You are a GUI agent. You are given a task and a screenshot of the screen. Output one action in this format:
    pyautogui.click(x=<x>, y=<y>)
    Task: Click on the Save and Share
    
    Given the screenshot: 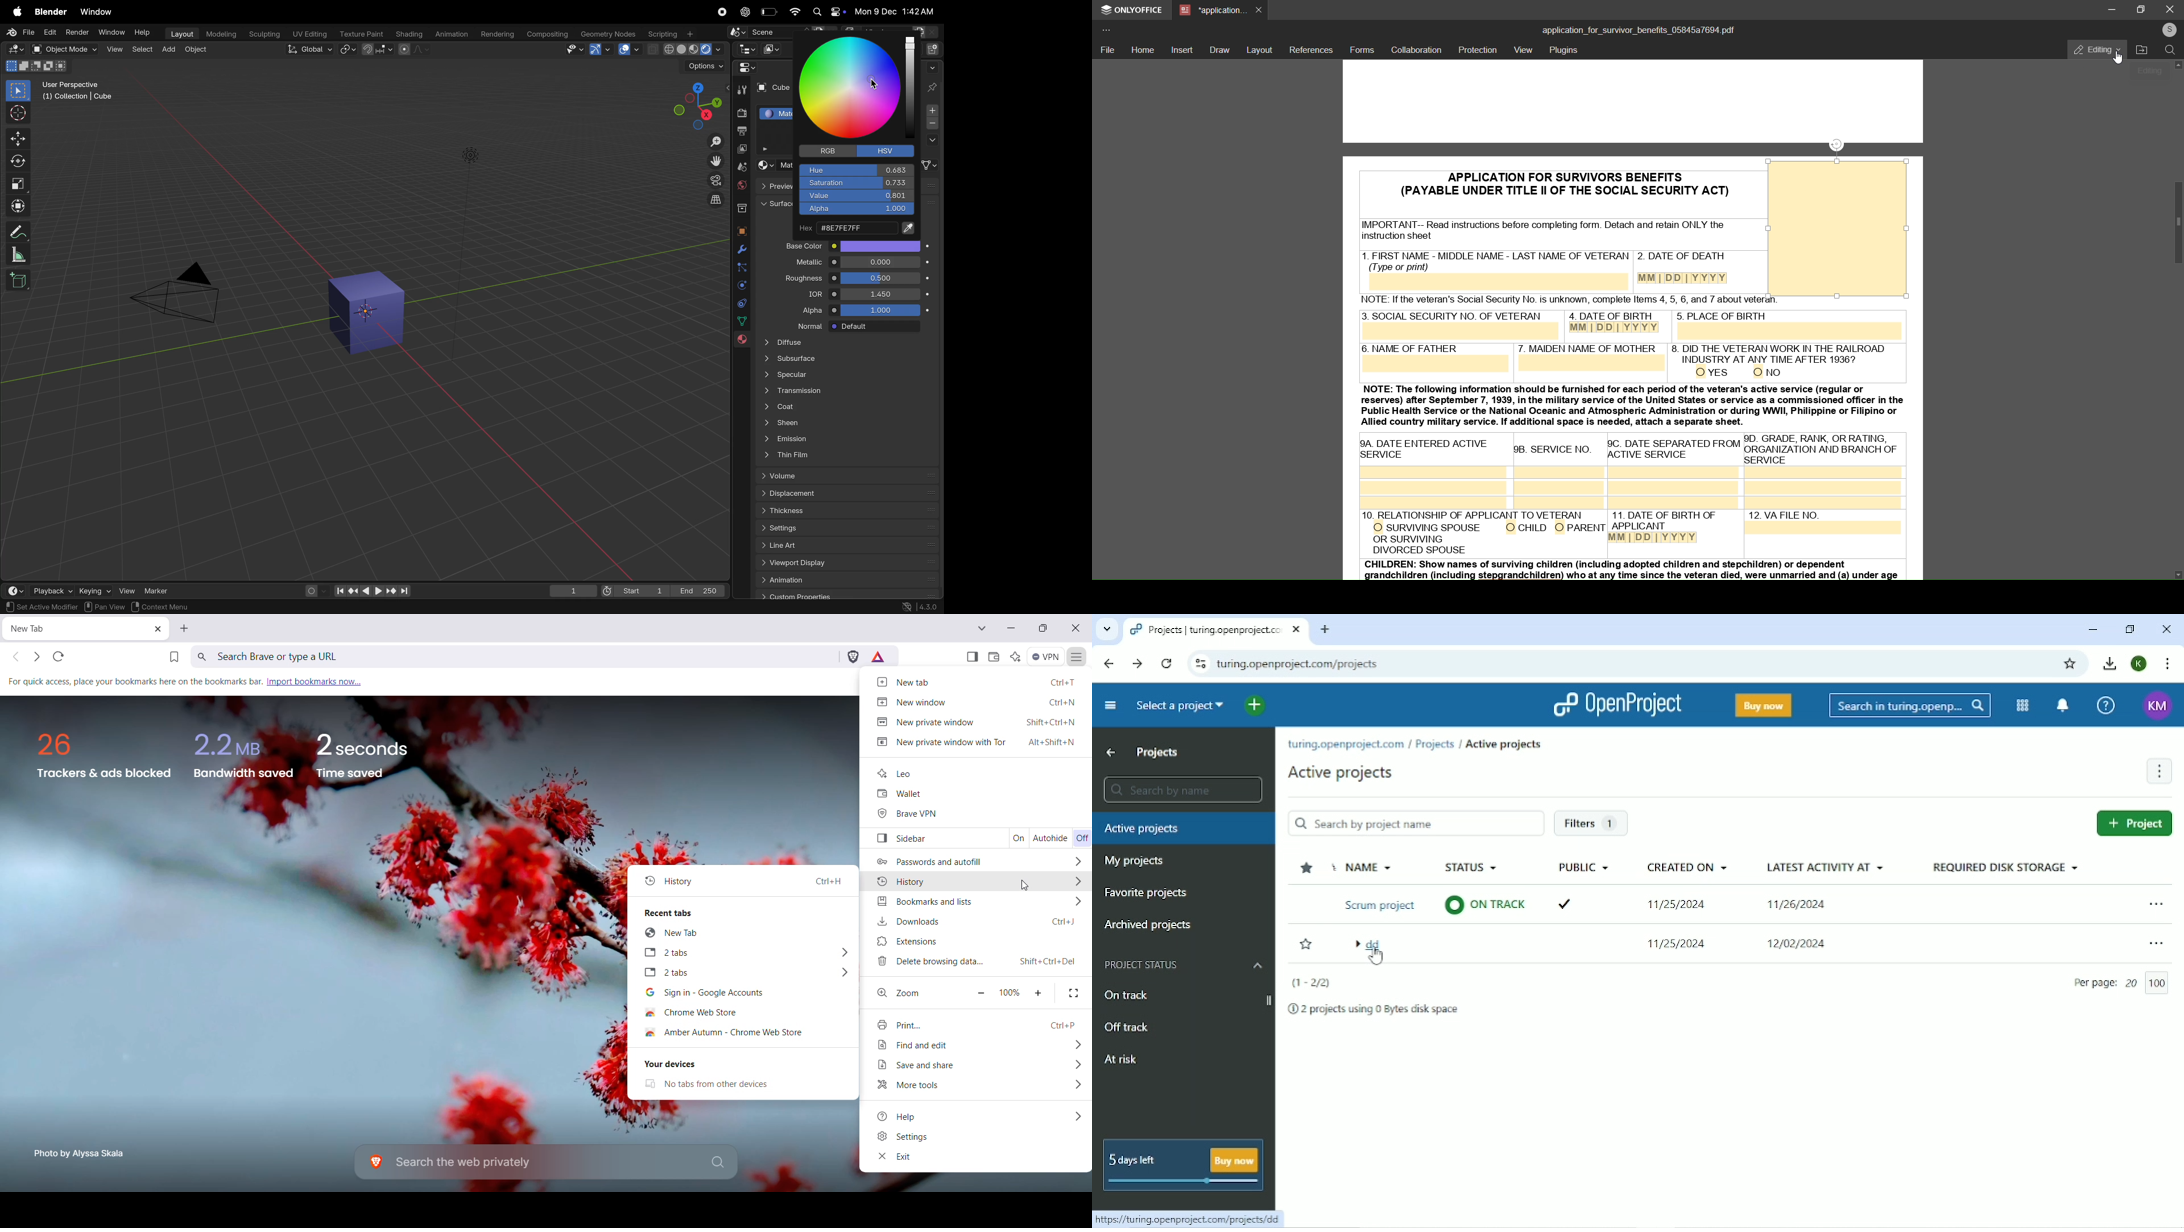 What is the action you would take?
    pyautogui.click(x=978, y=1066)
    